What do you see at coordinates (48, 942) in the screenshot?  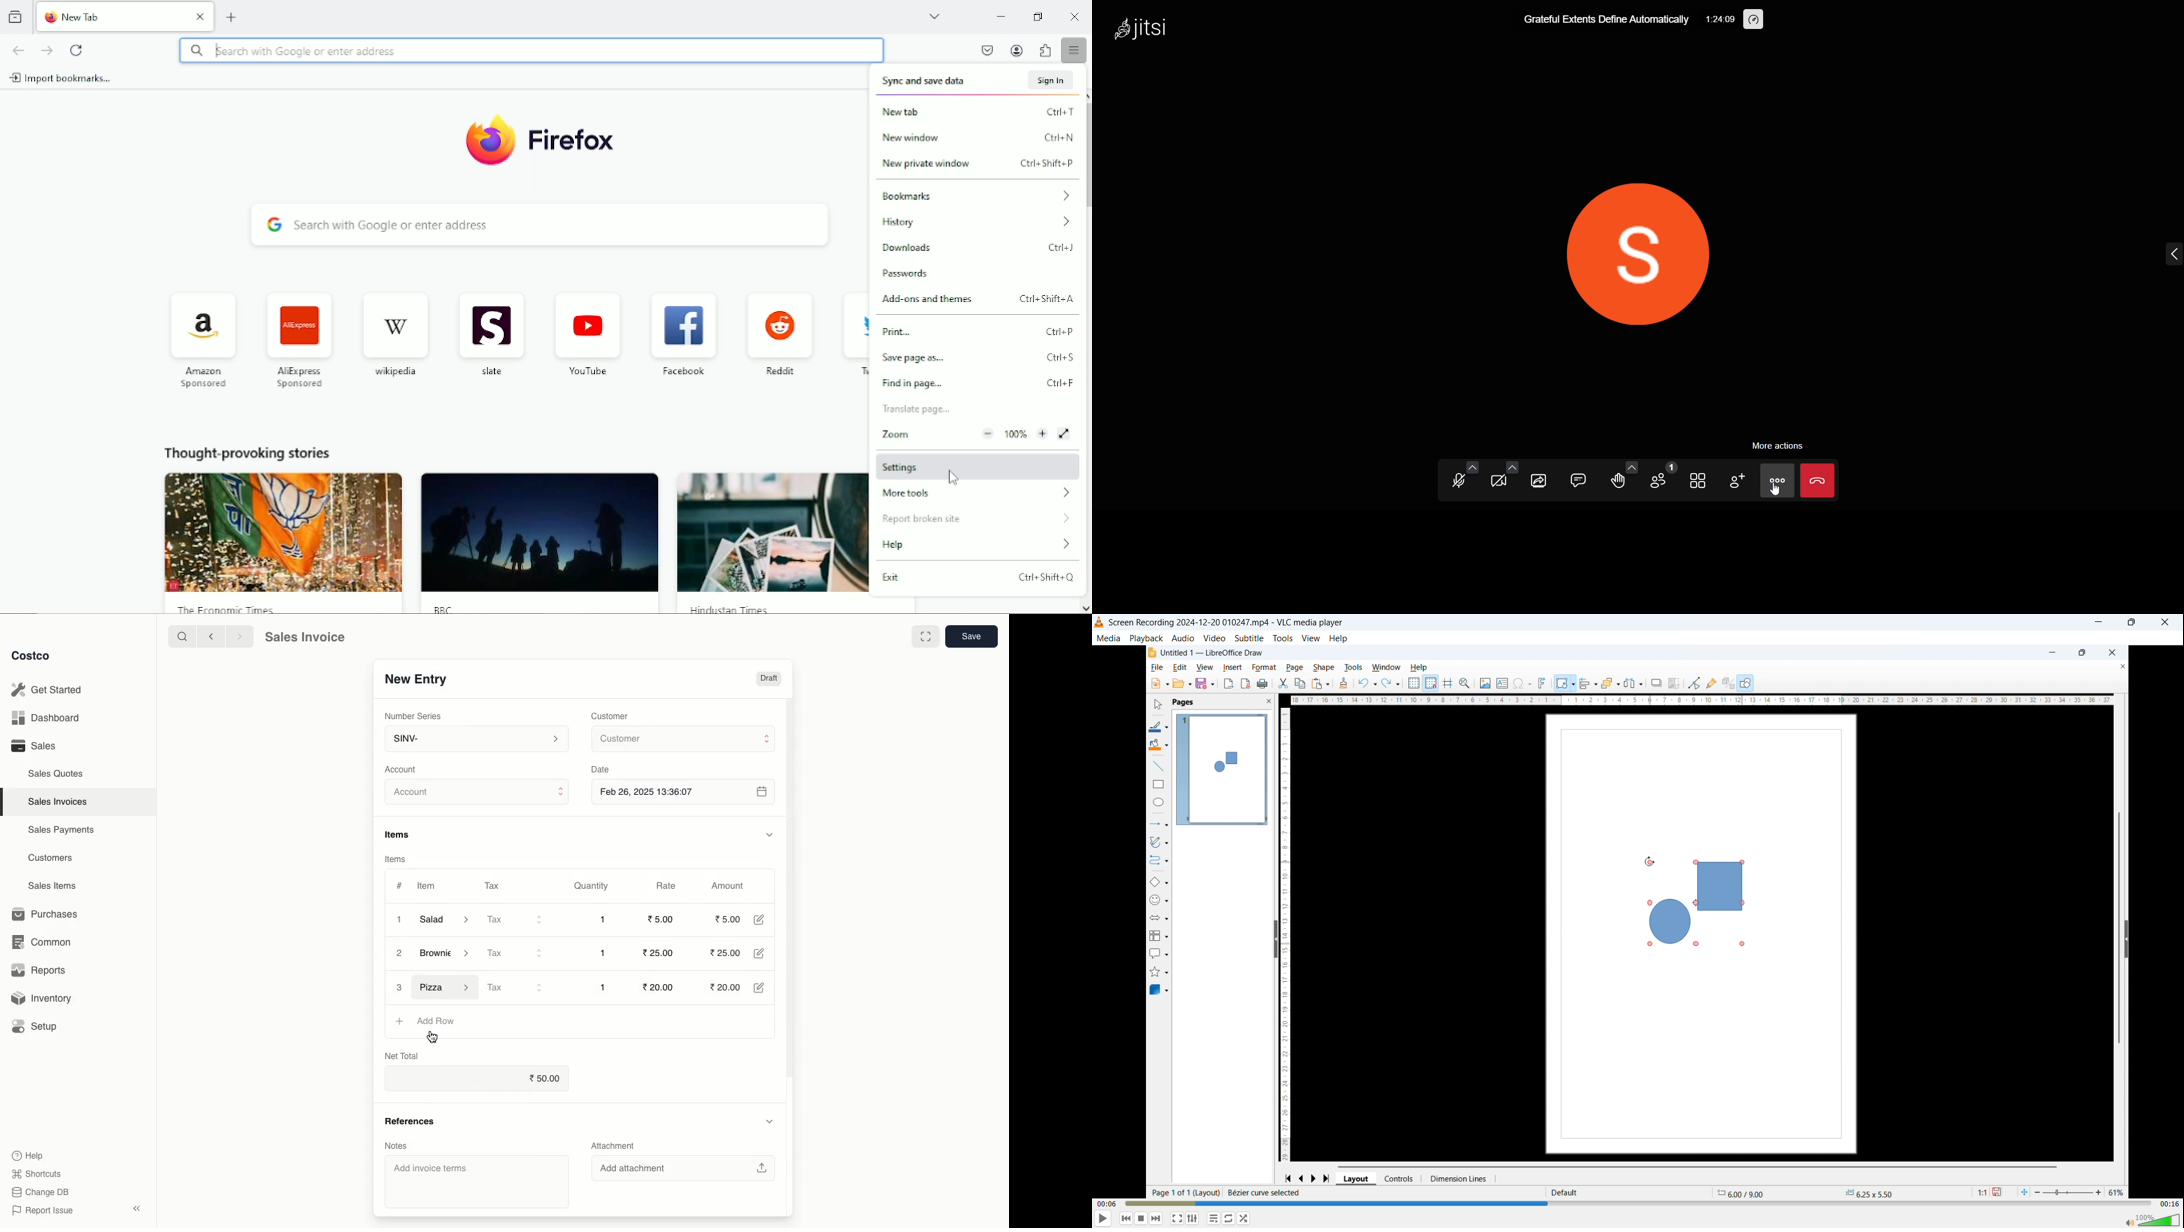 I see `Common` at bounding box center [48, 942].